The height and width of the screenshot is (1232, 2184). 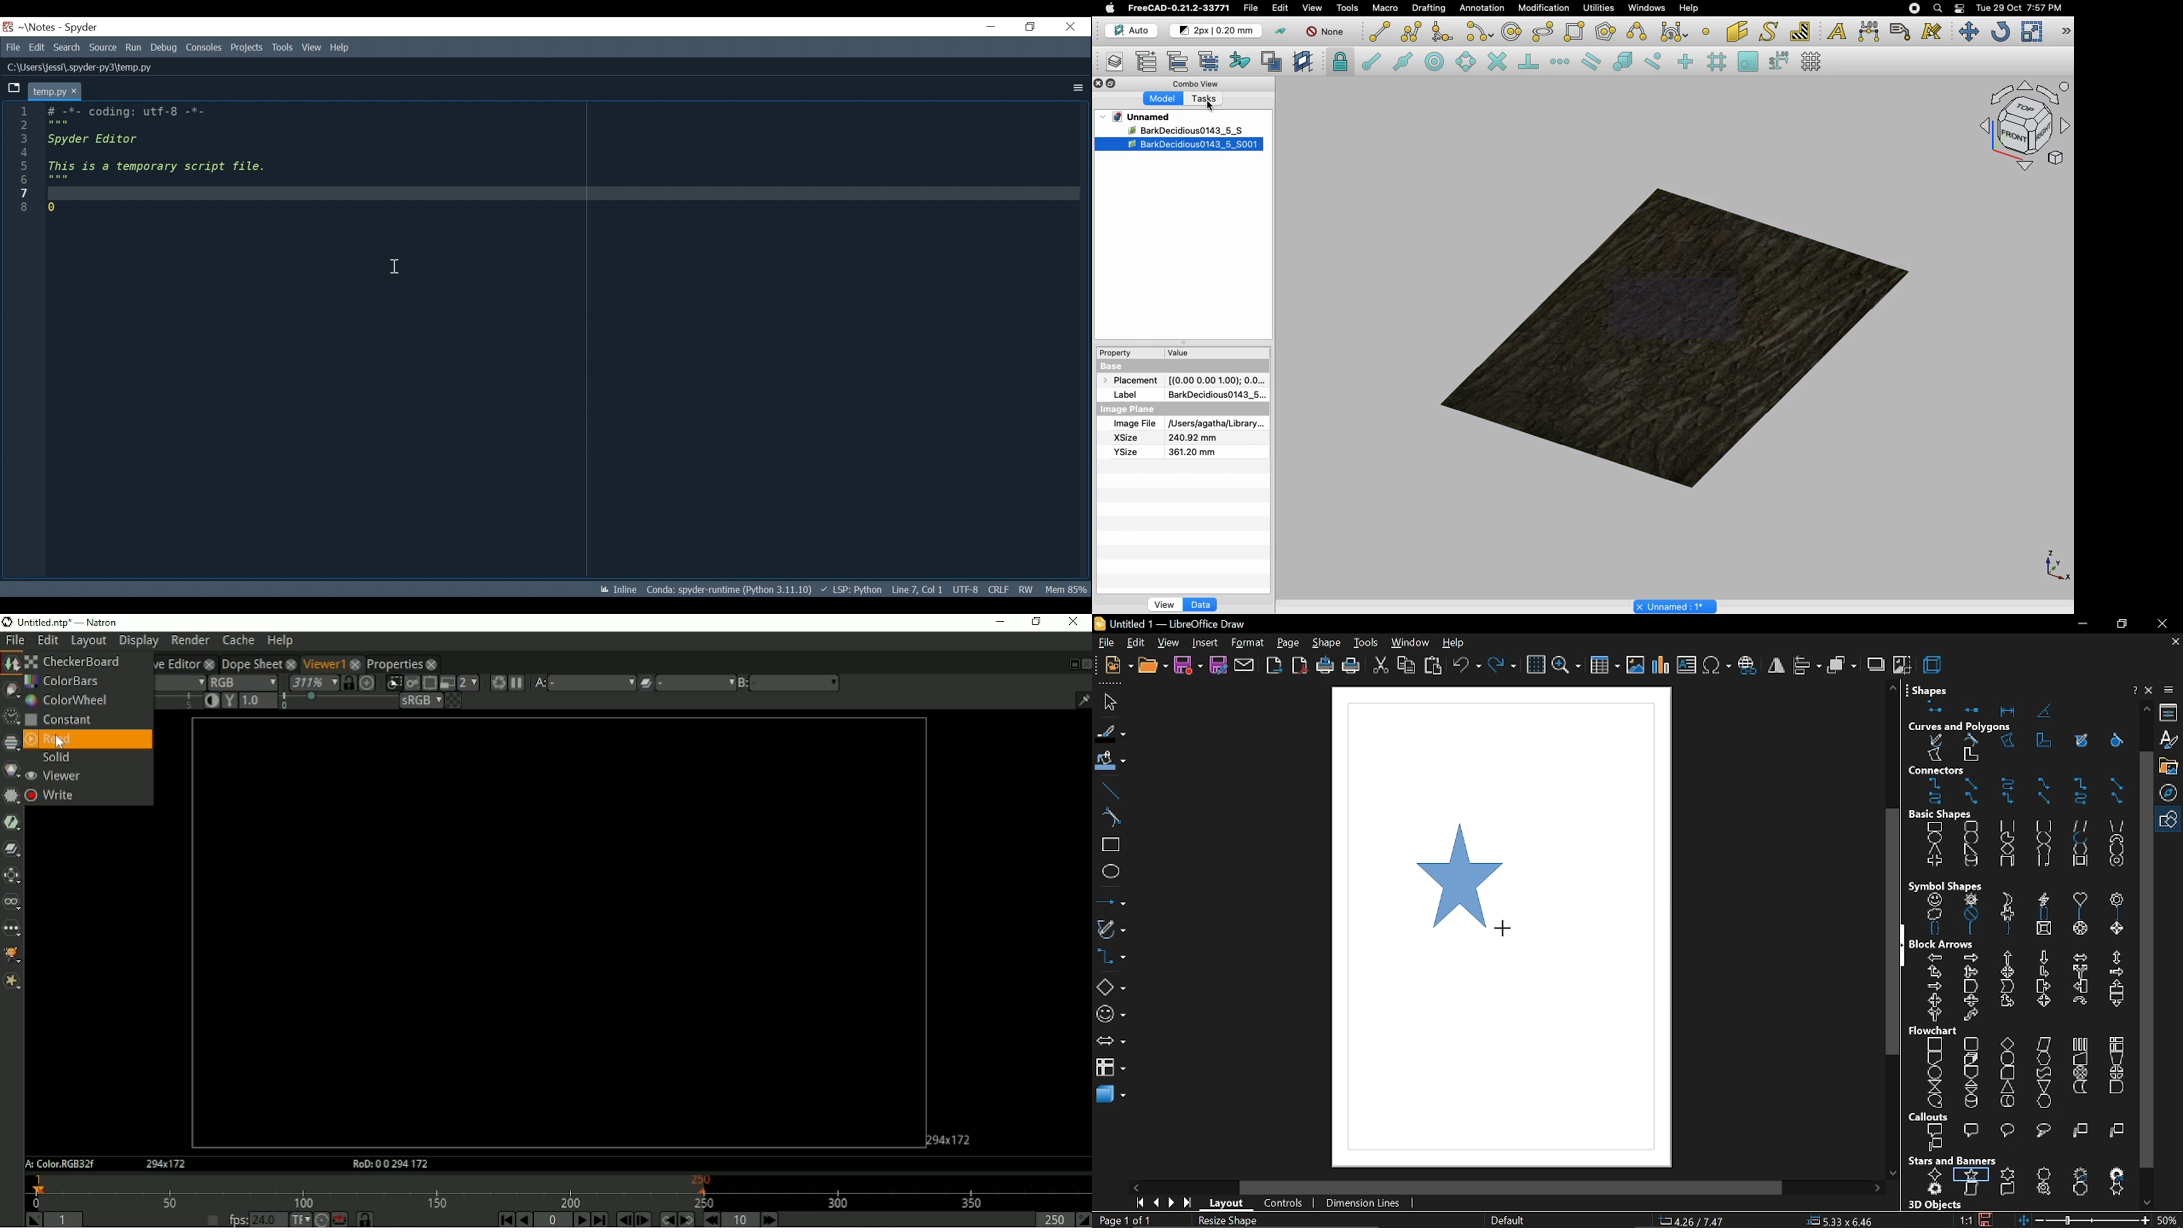 What do you see at coordinates (1506, 930) in the screenshot?
I see `Cursor` at bounding box center [1506, 930].